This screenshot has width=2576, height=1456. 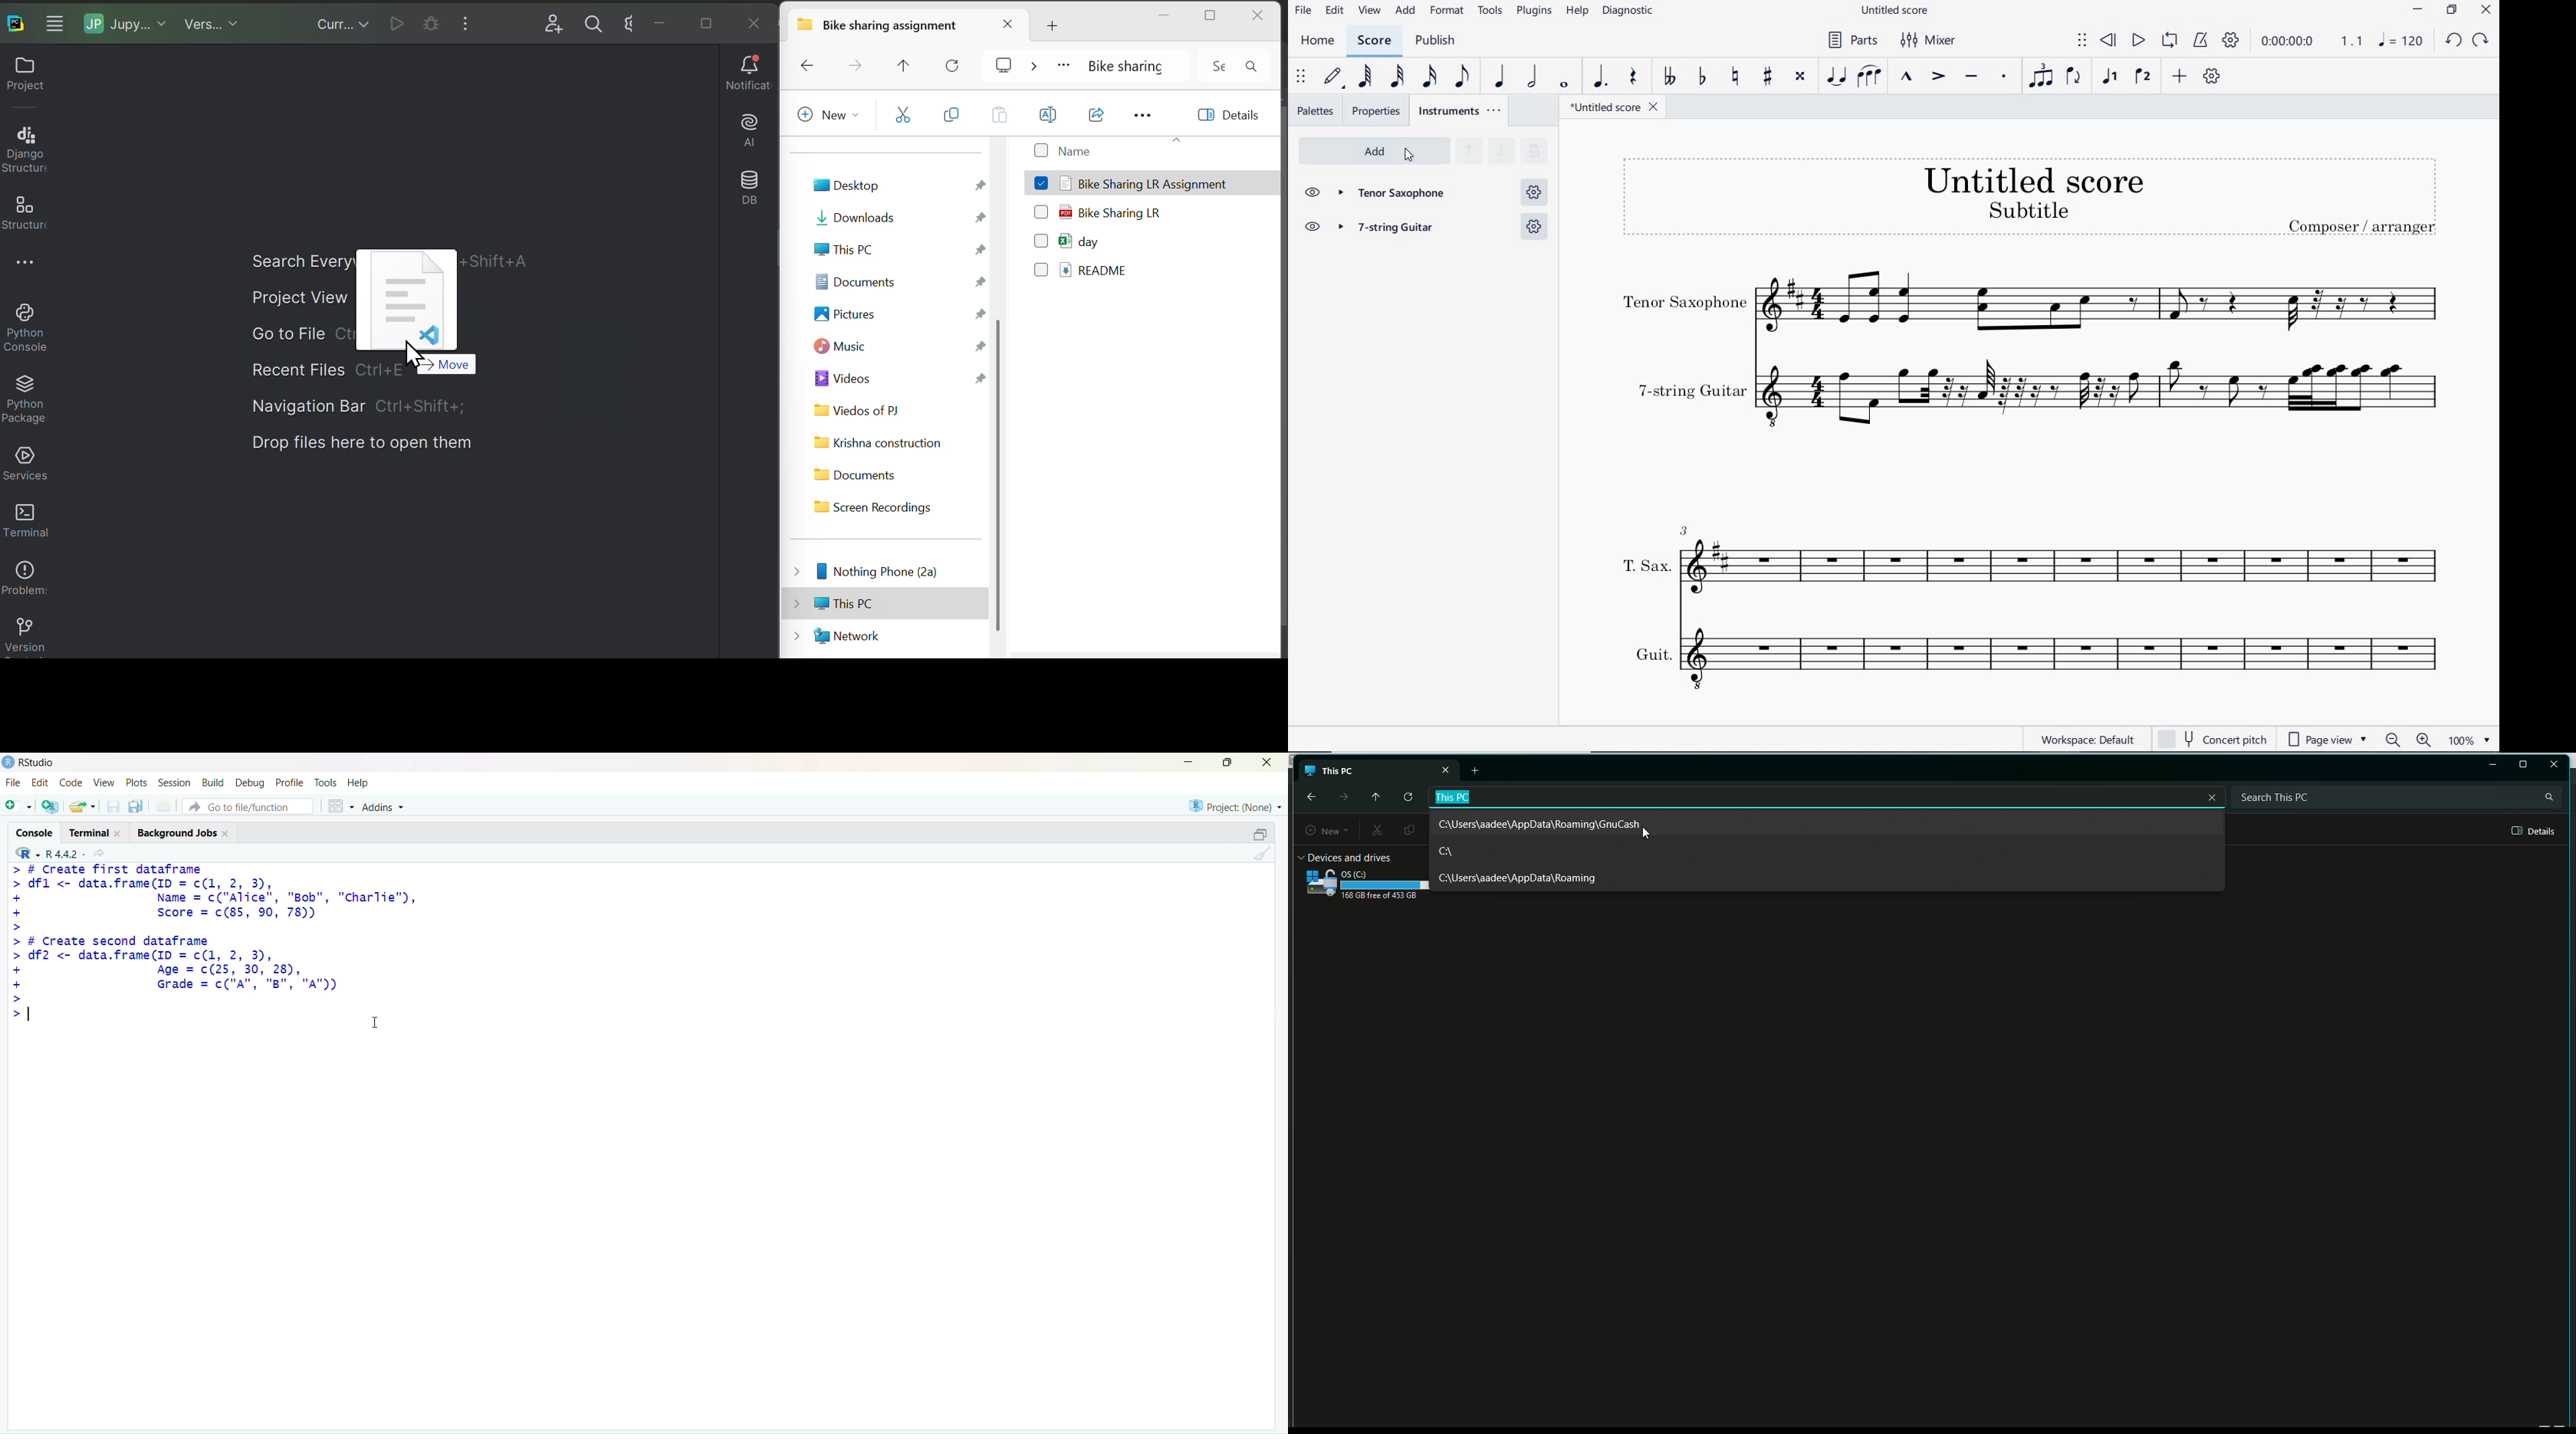 What do you see at coordinates (2409, 740) in the screenshot?
I see `ZOOM OUT OR ZOOM IN` at bounding box center [2409, 740].